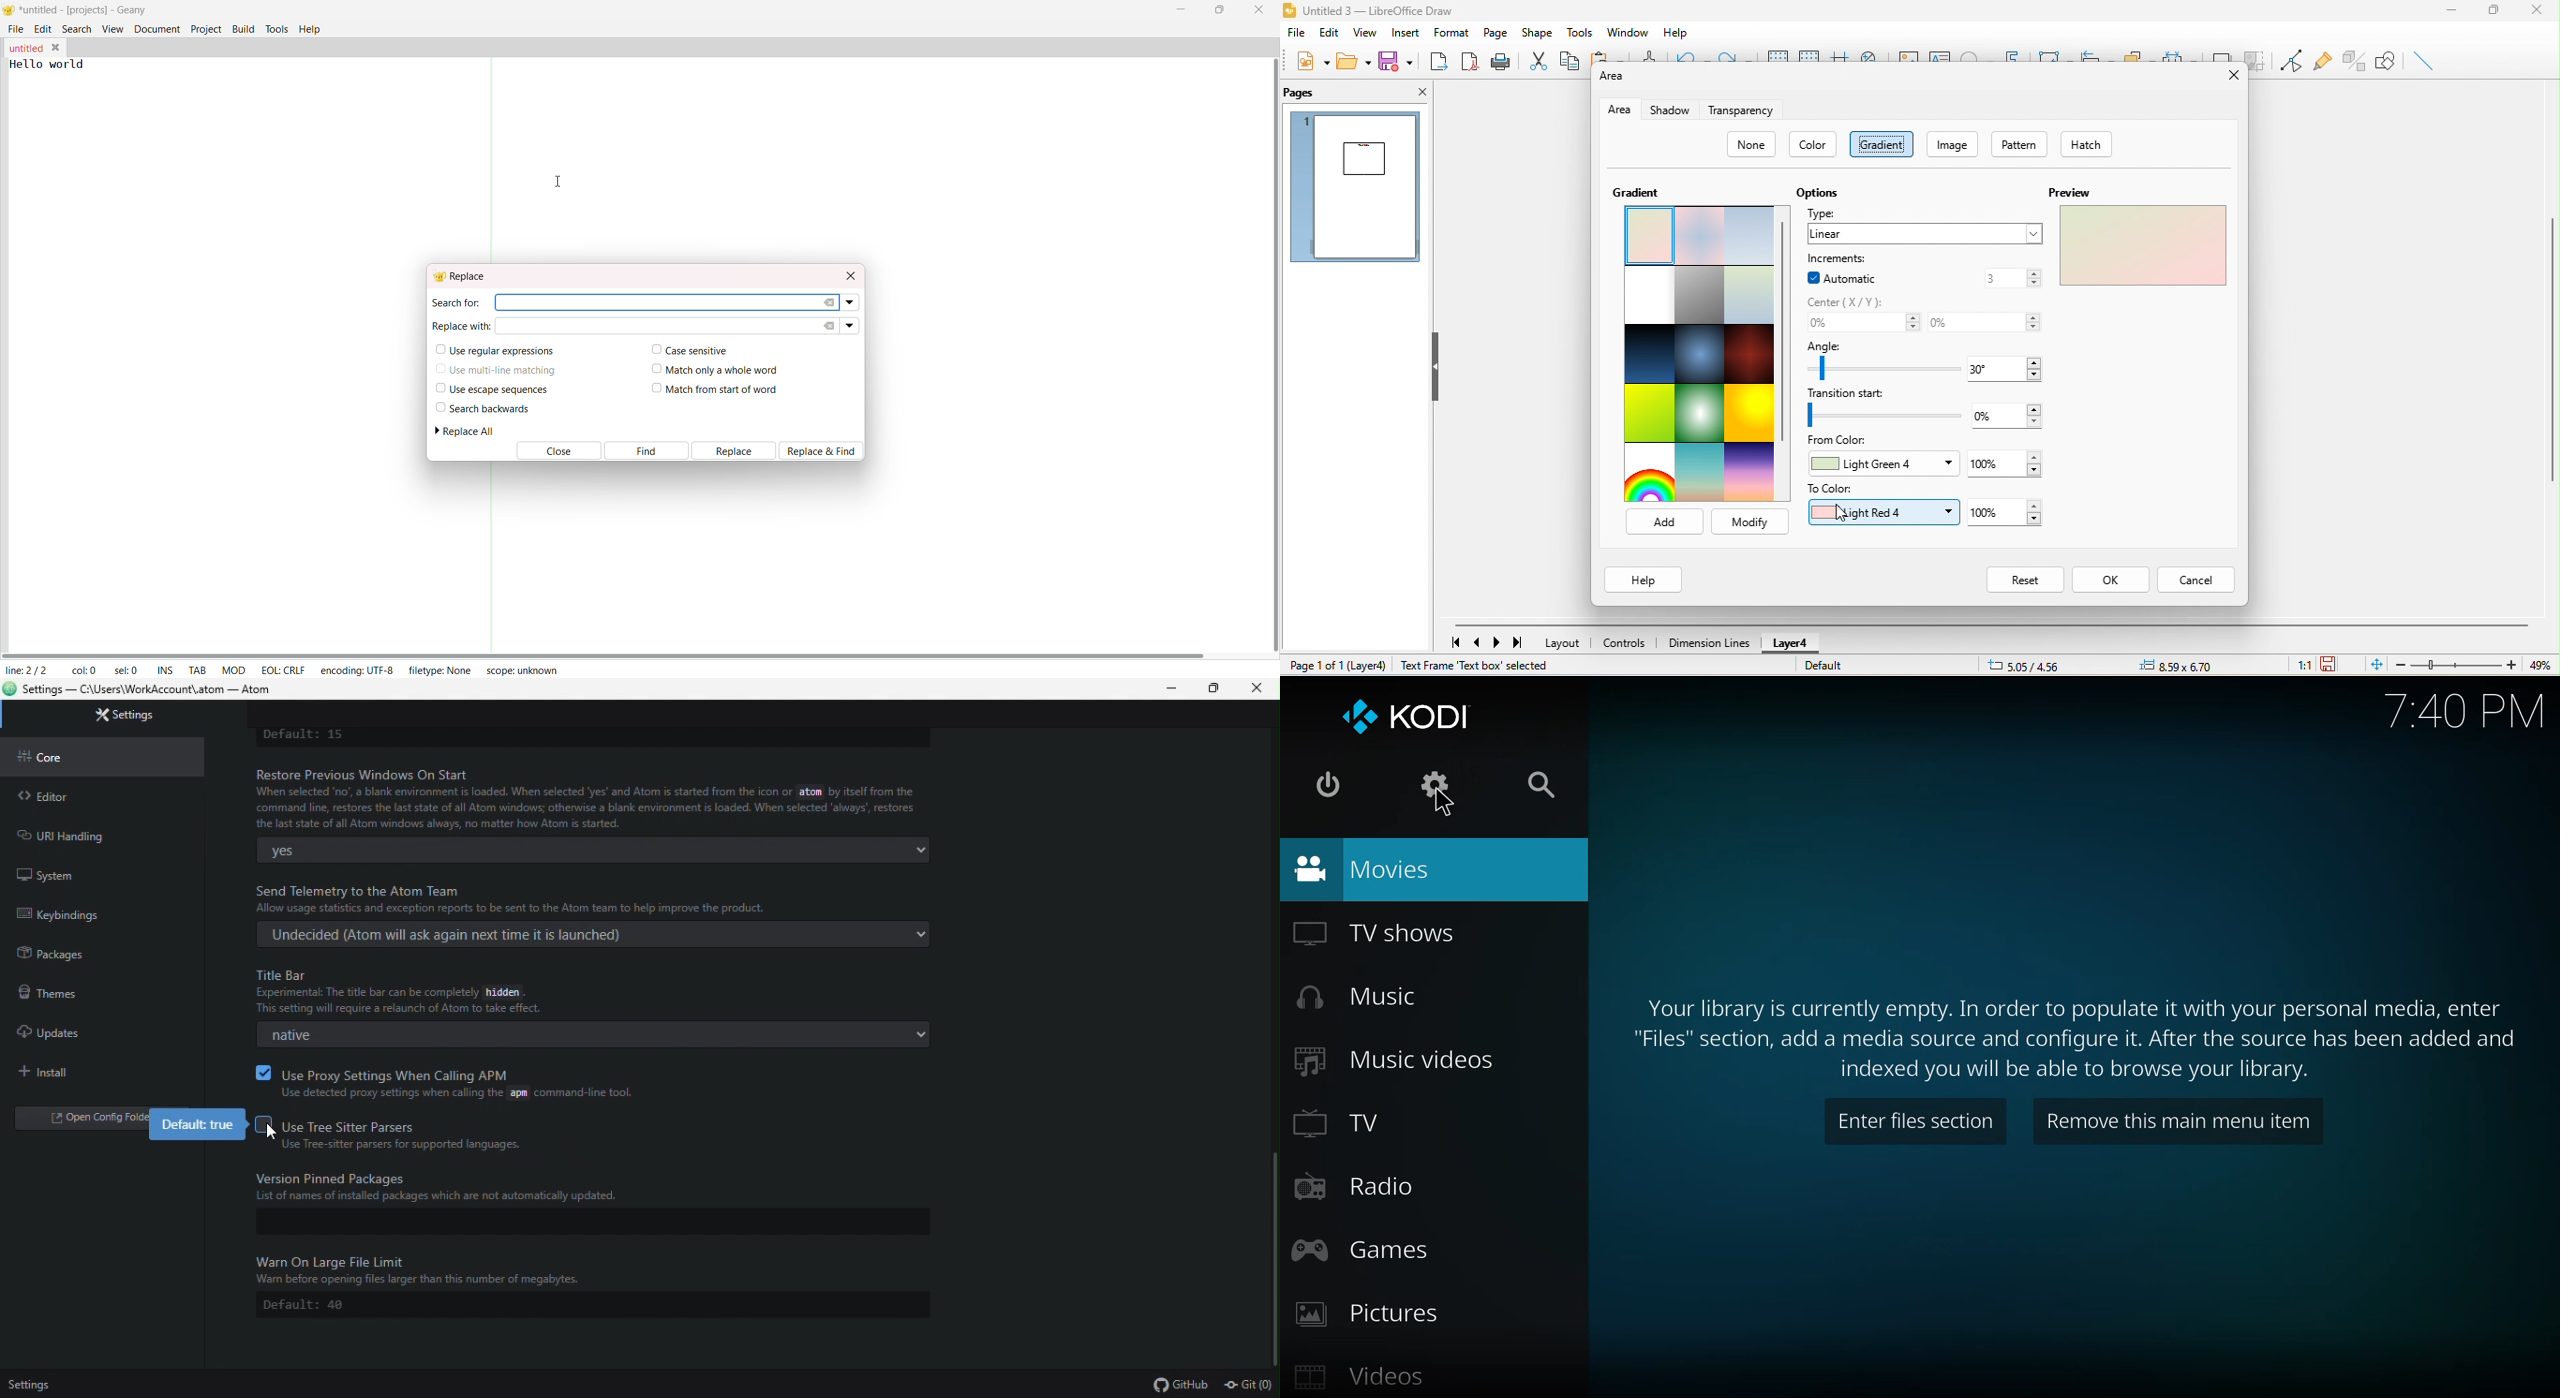 The height and width of the screenshot is (1400, 2576). I want to click on controls, so click(1625, 645).